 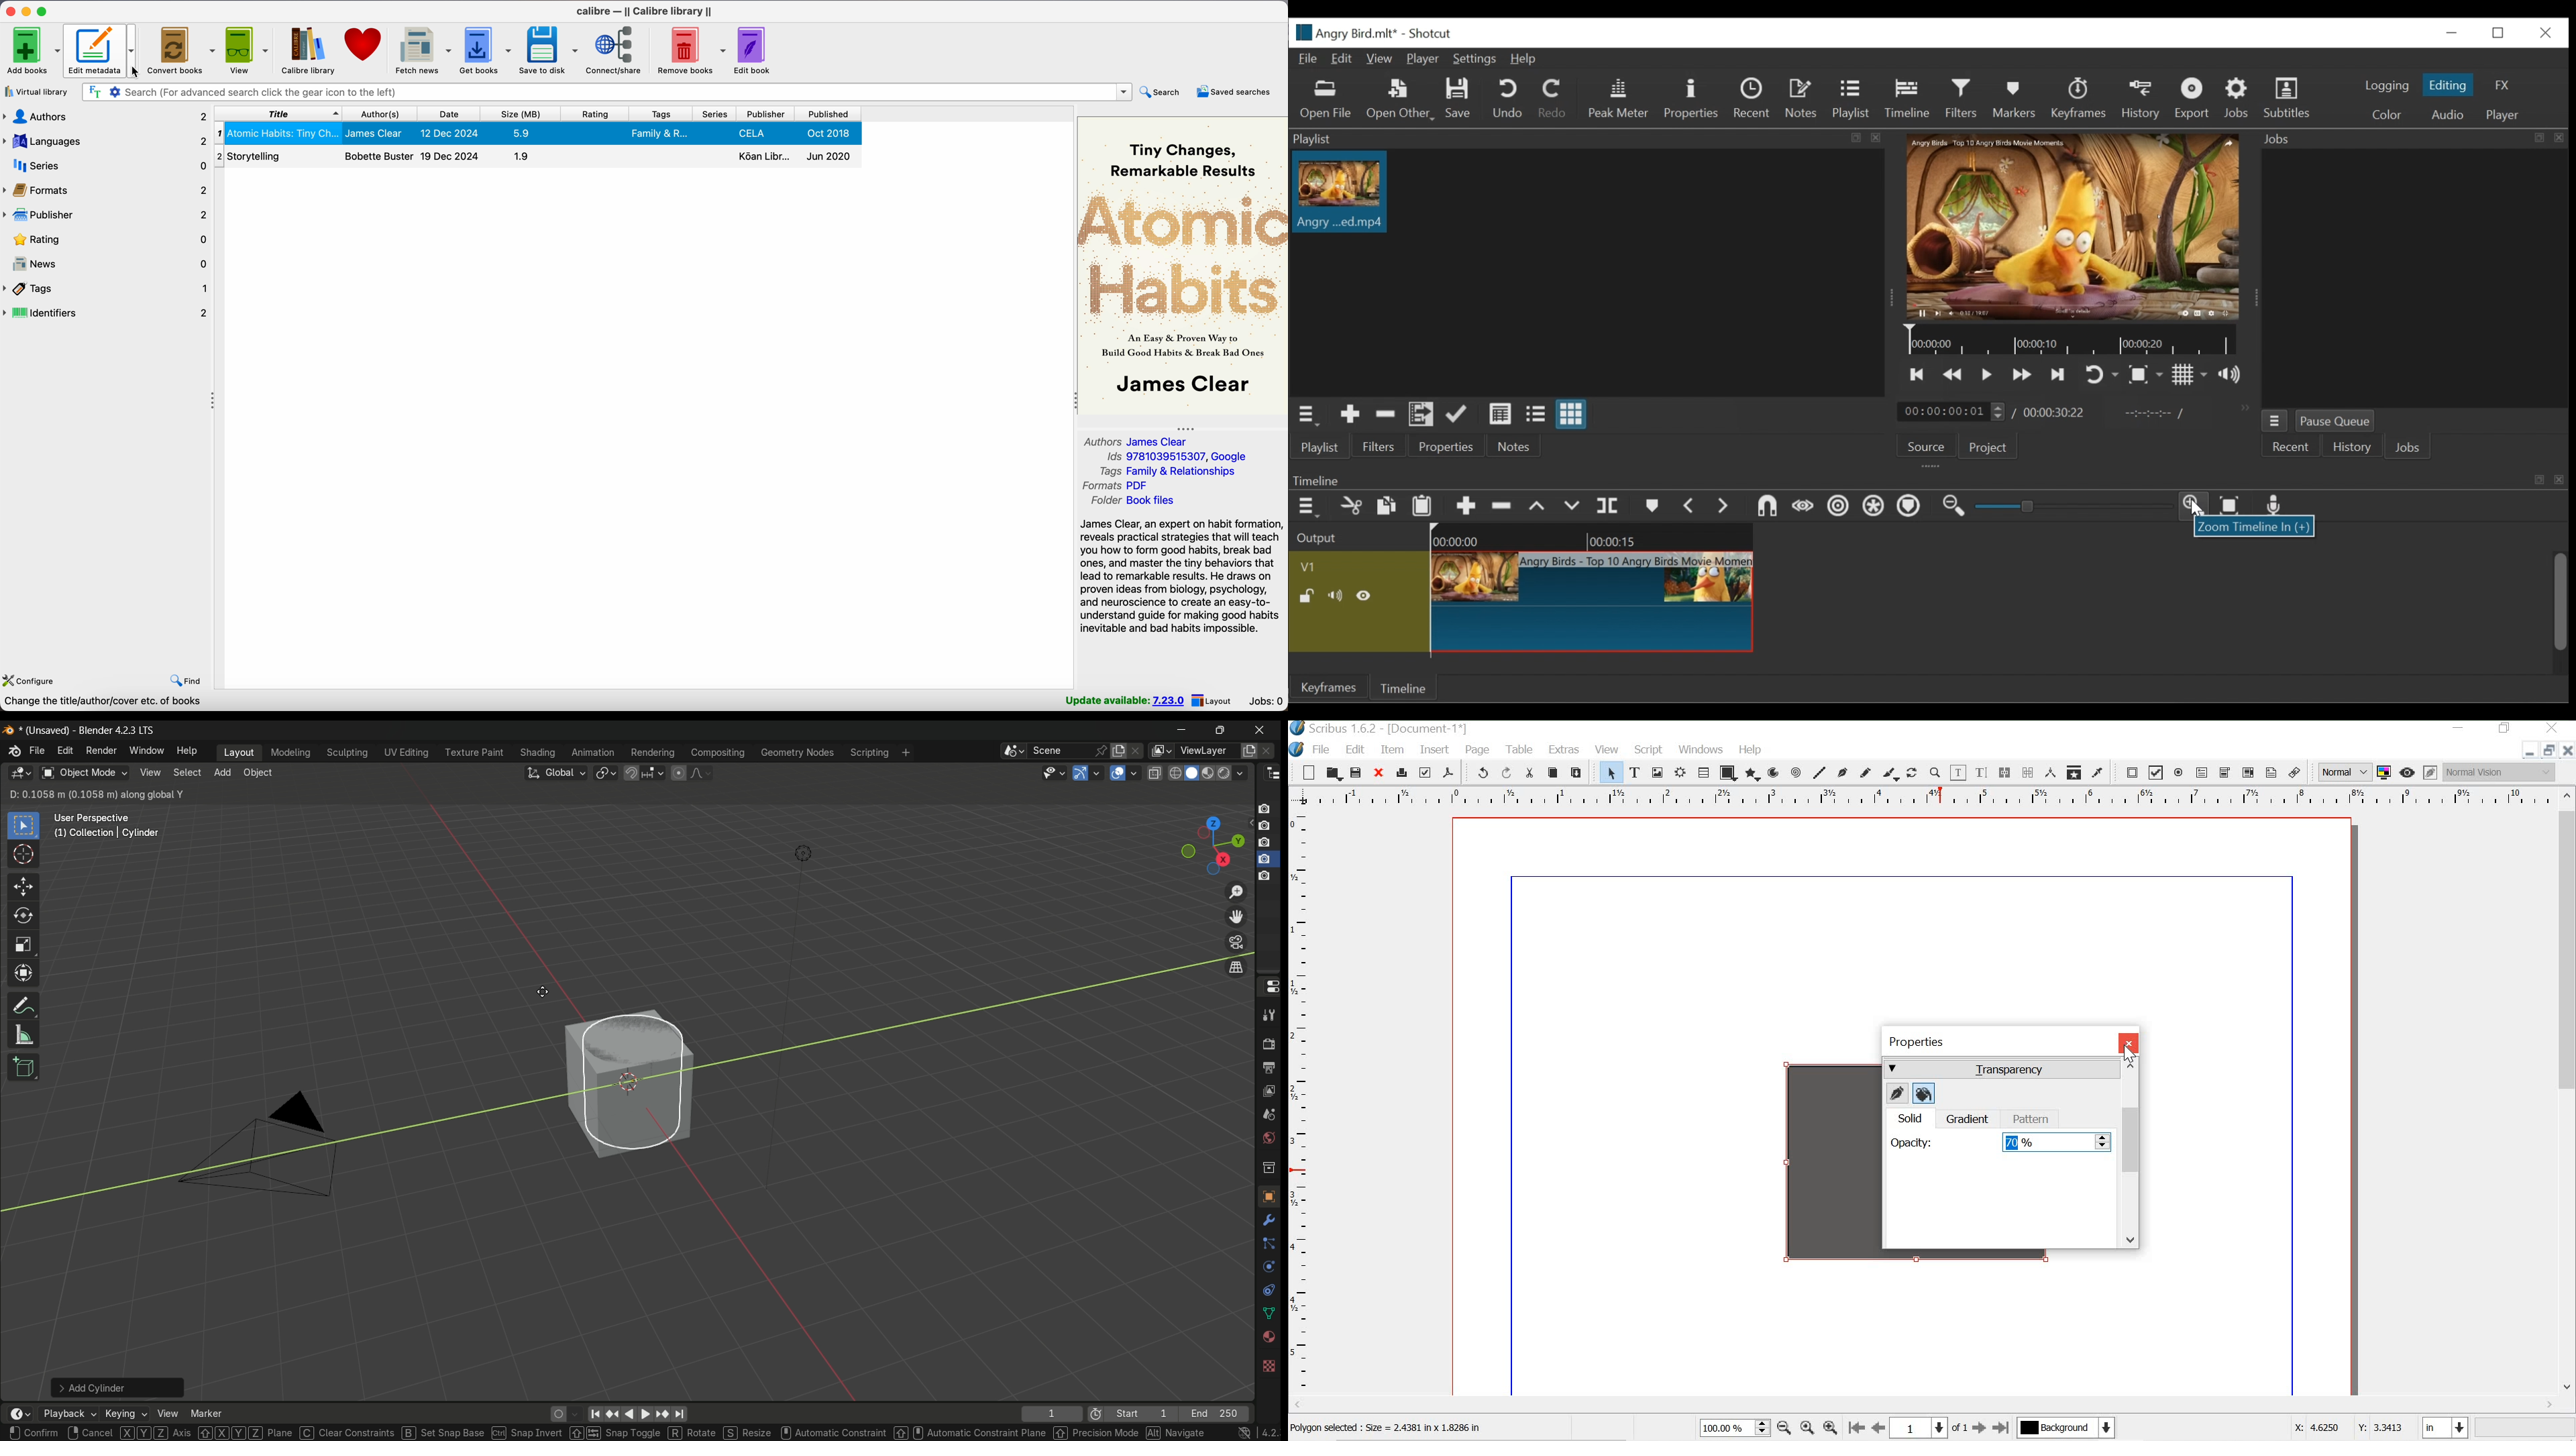 I want to click on Jobs Panel, so click(x=2413, y=139).